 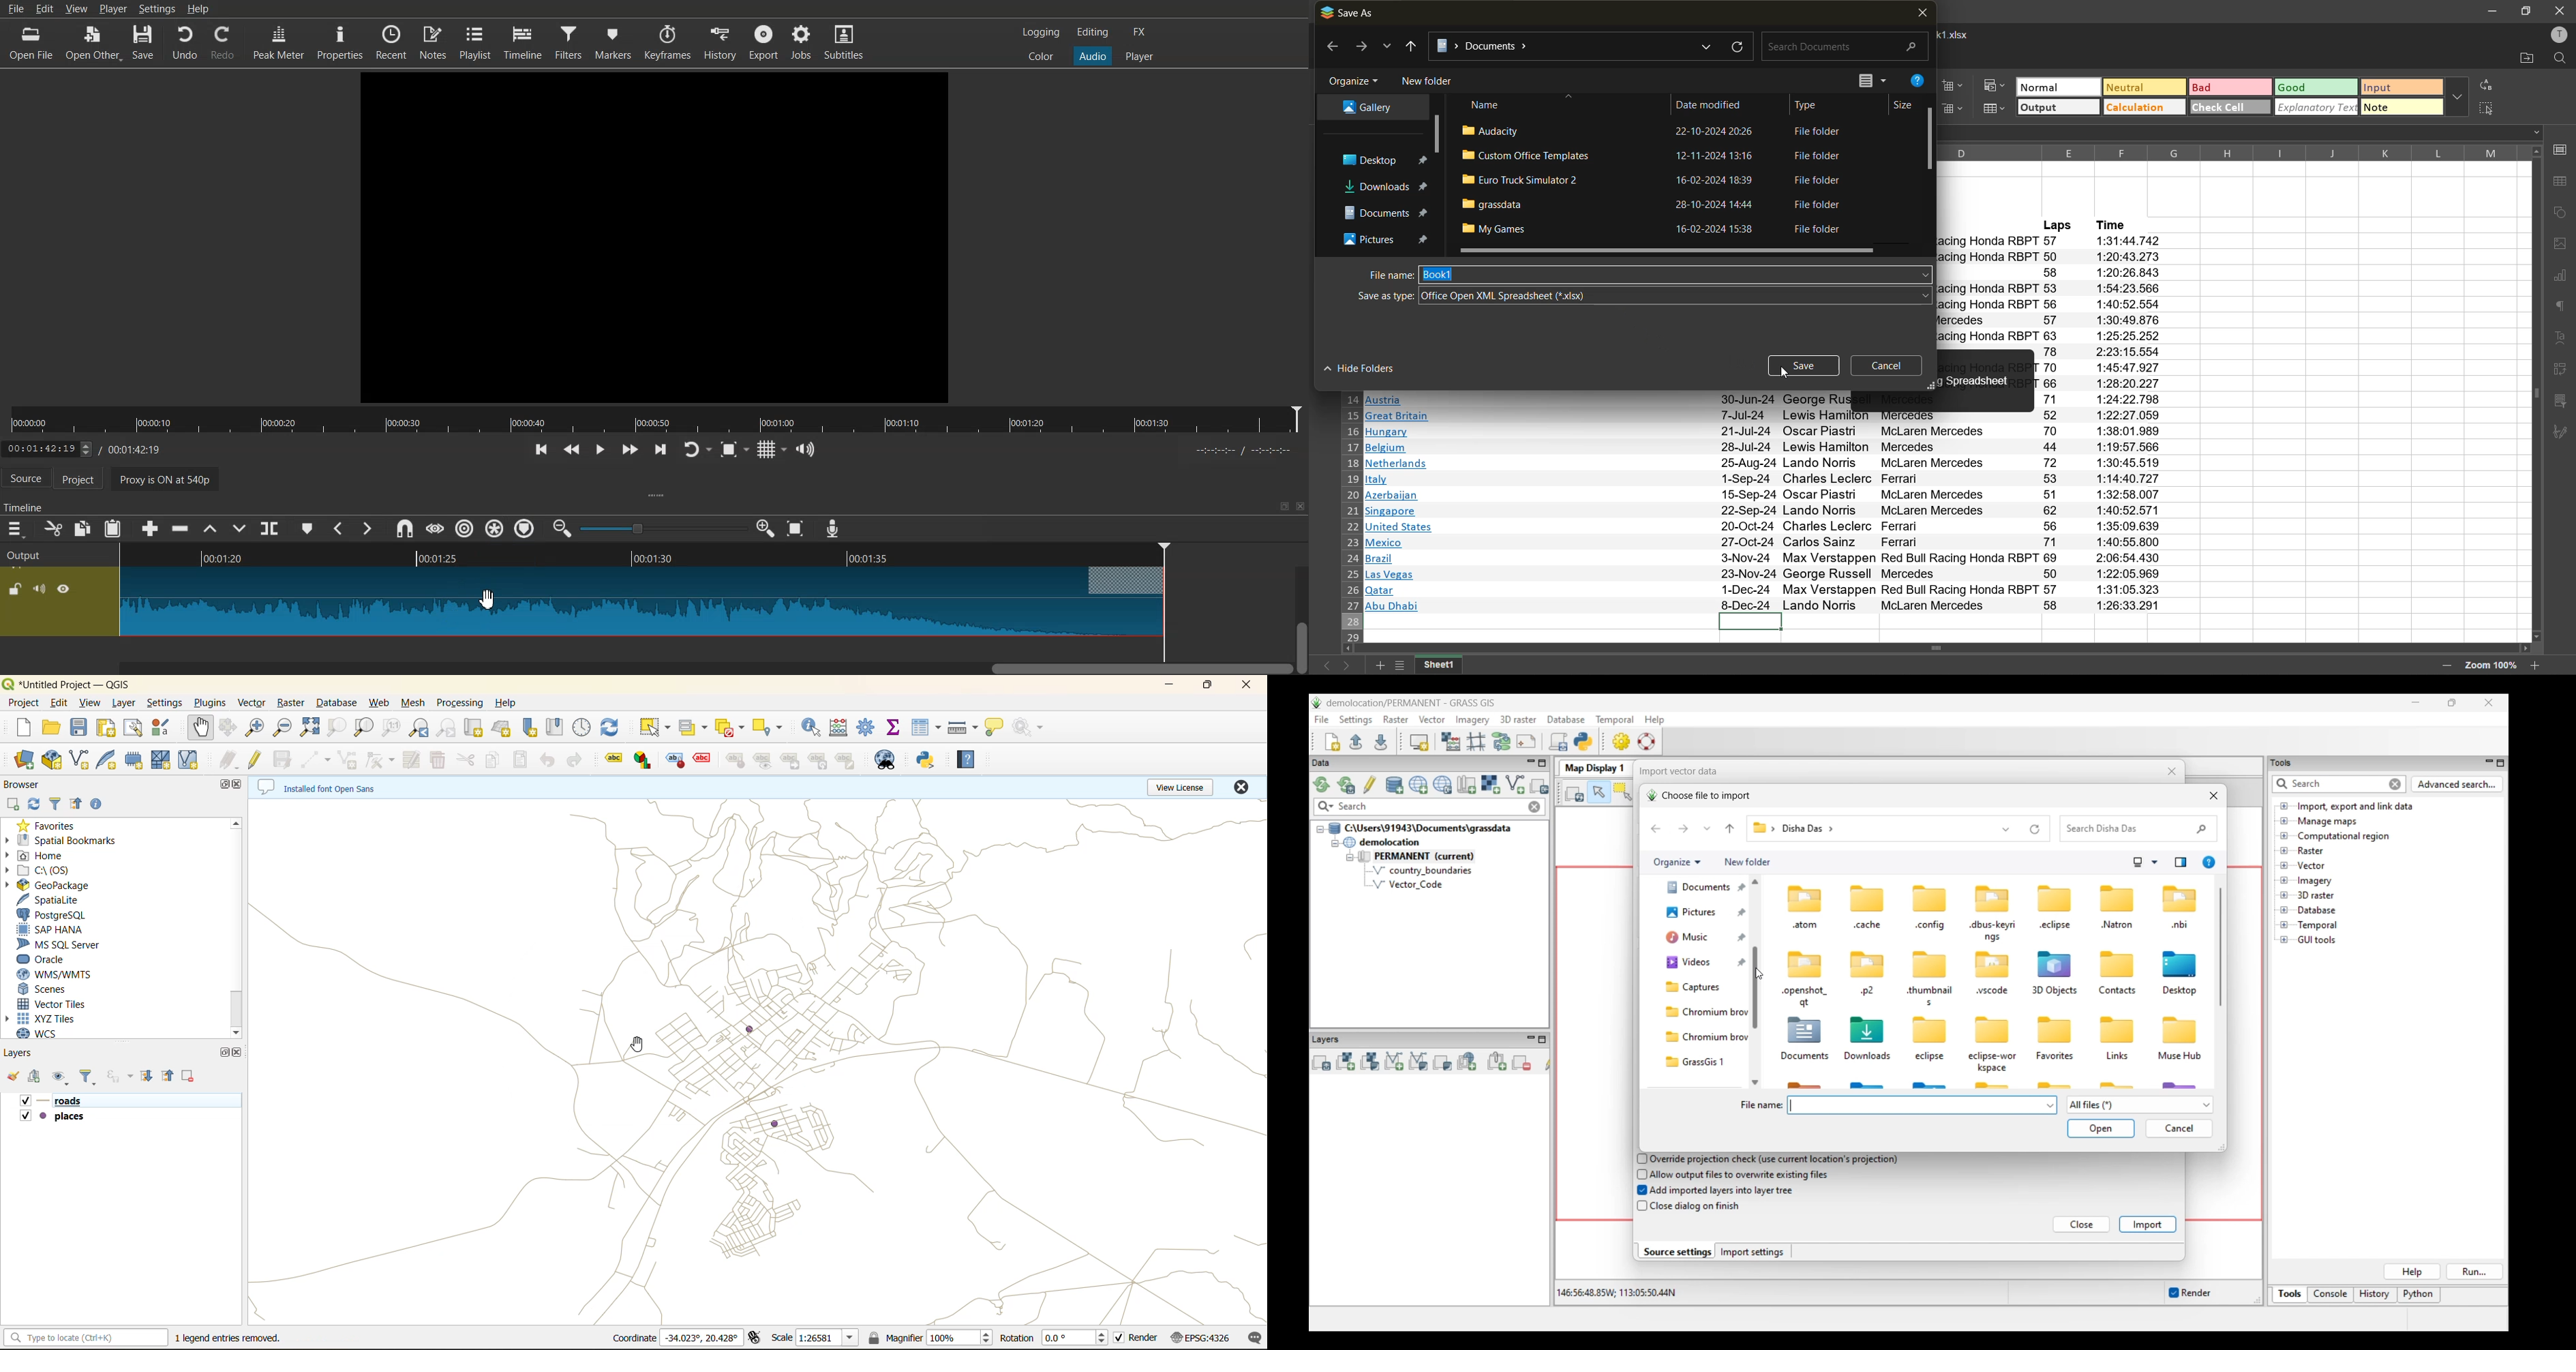 I want to click on filter, so click(x=55, y=804).